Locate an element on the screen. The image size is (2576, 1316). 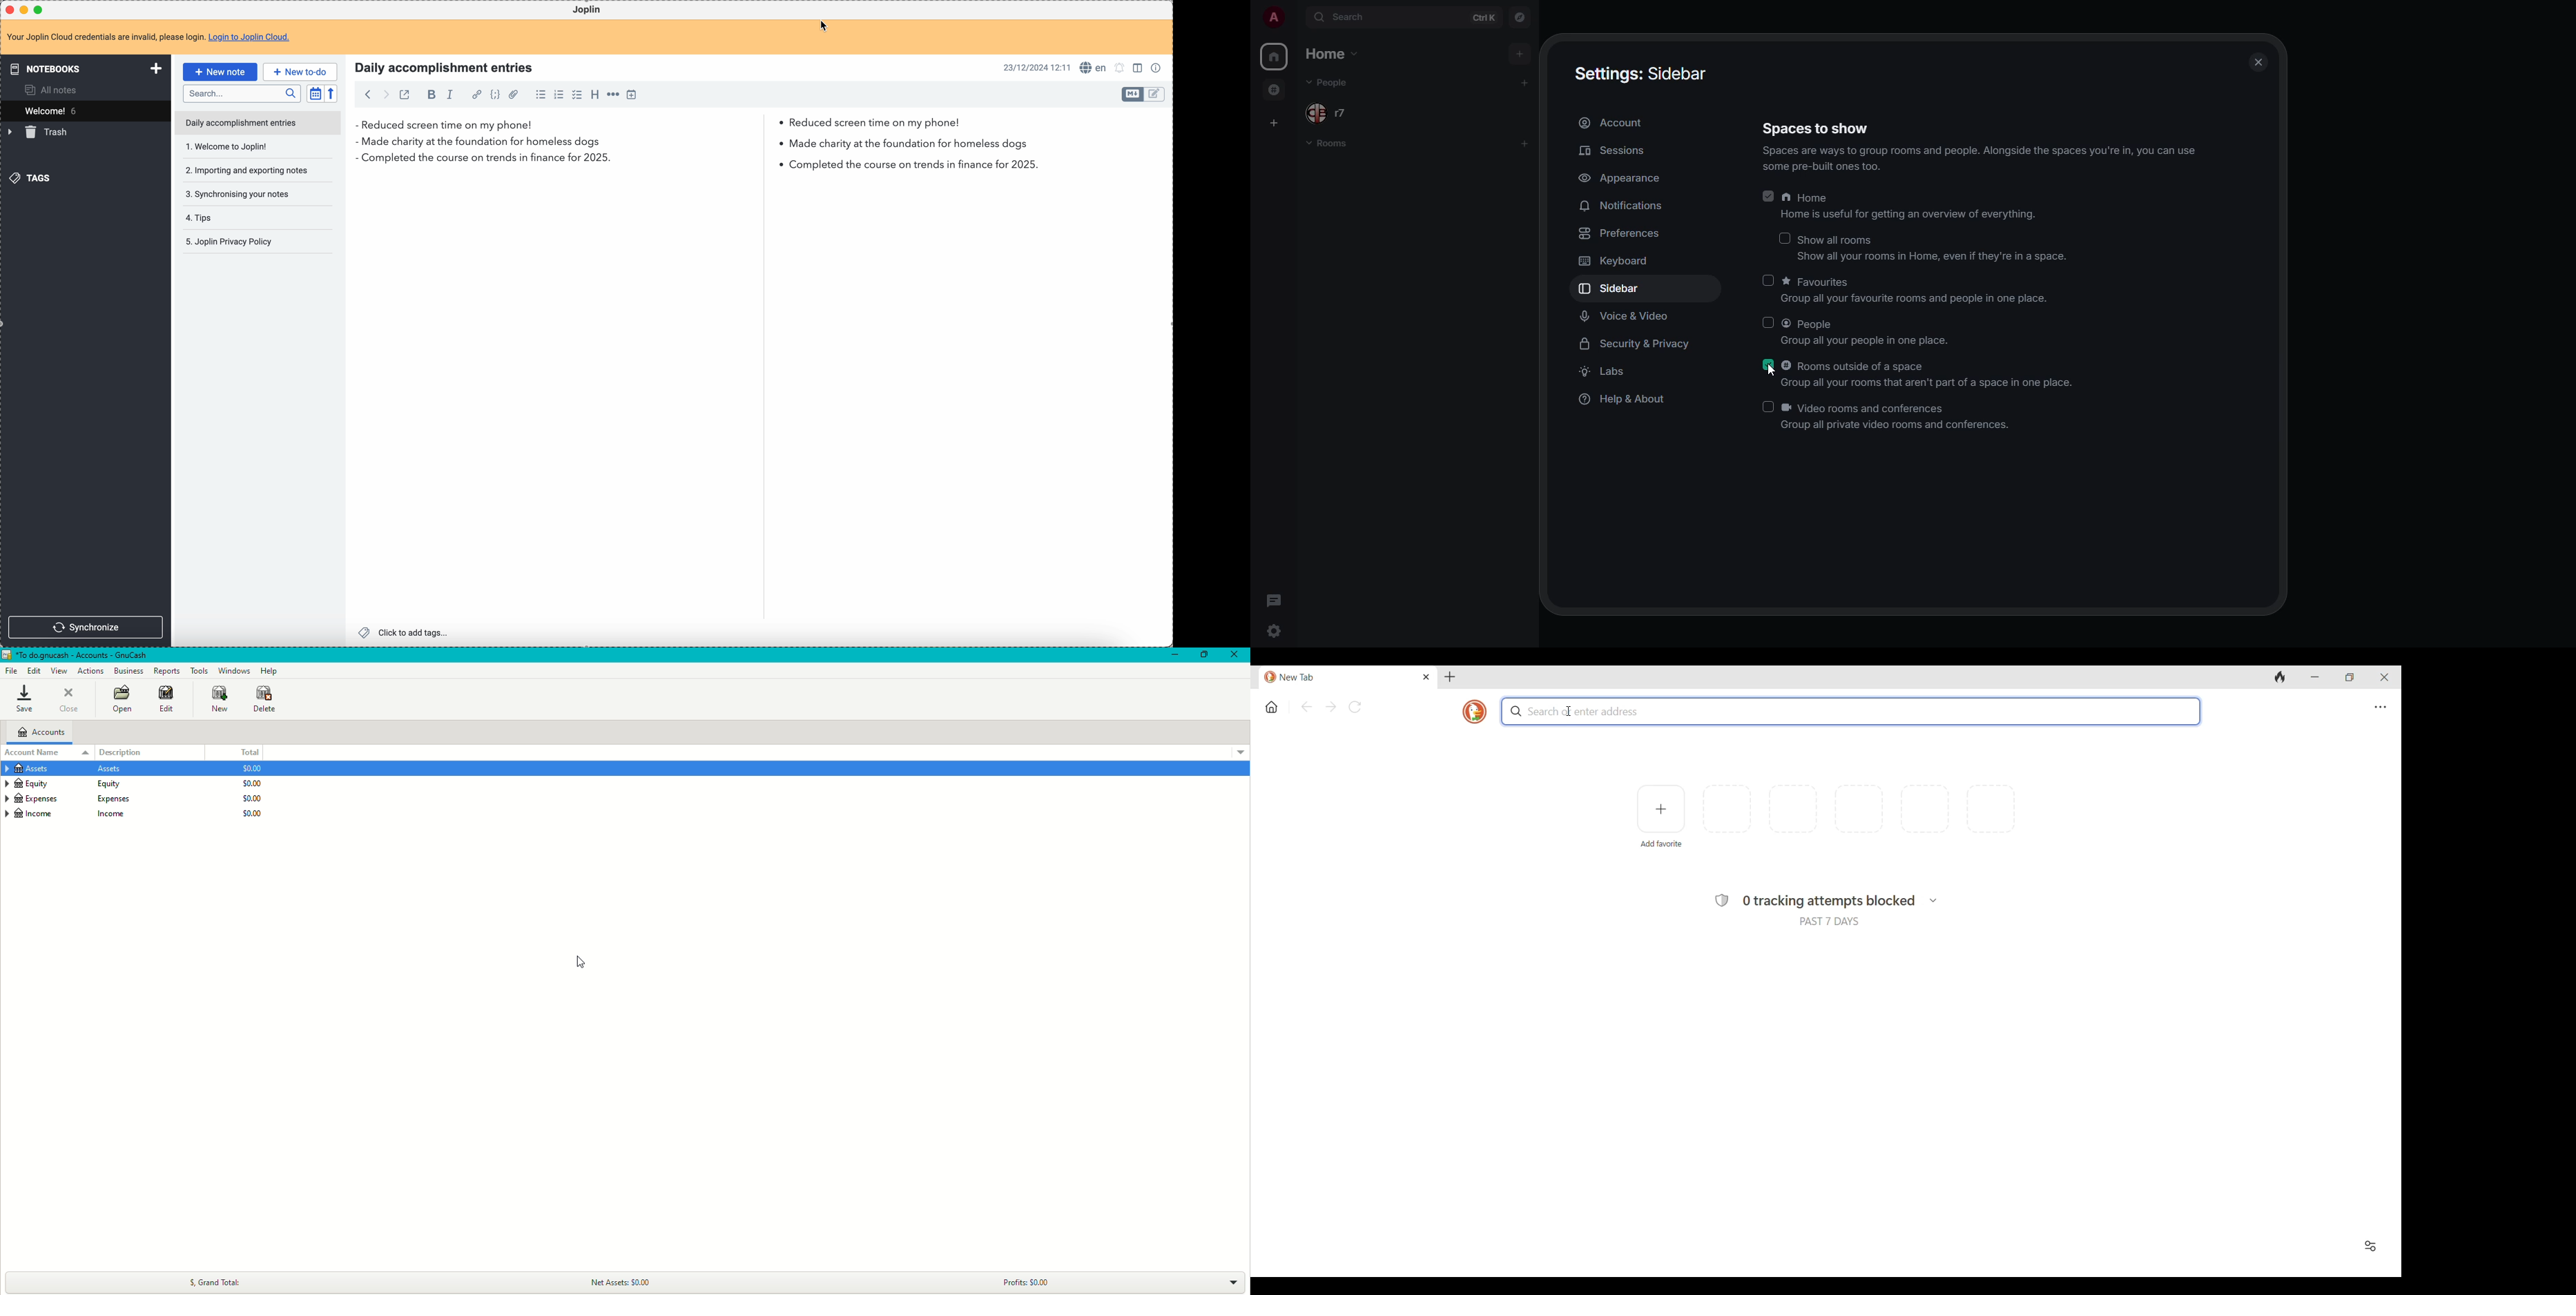
profile is located at coordinates (1274, 16).